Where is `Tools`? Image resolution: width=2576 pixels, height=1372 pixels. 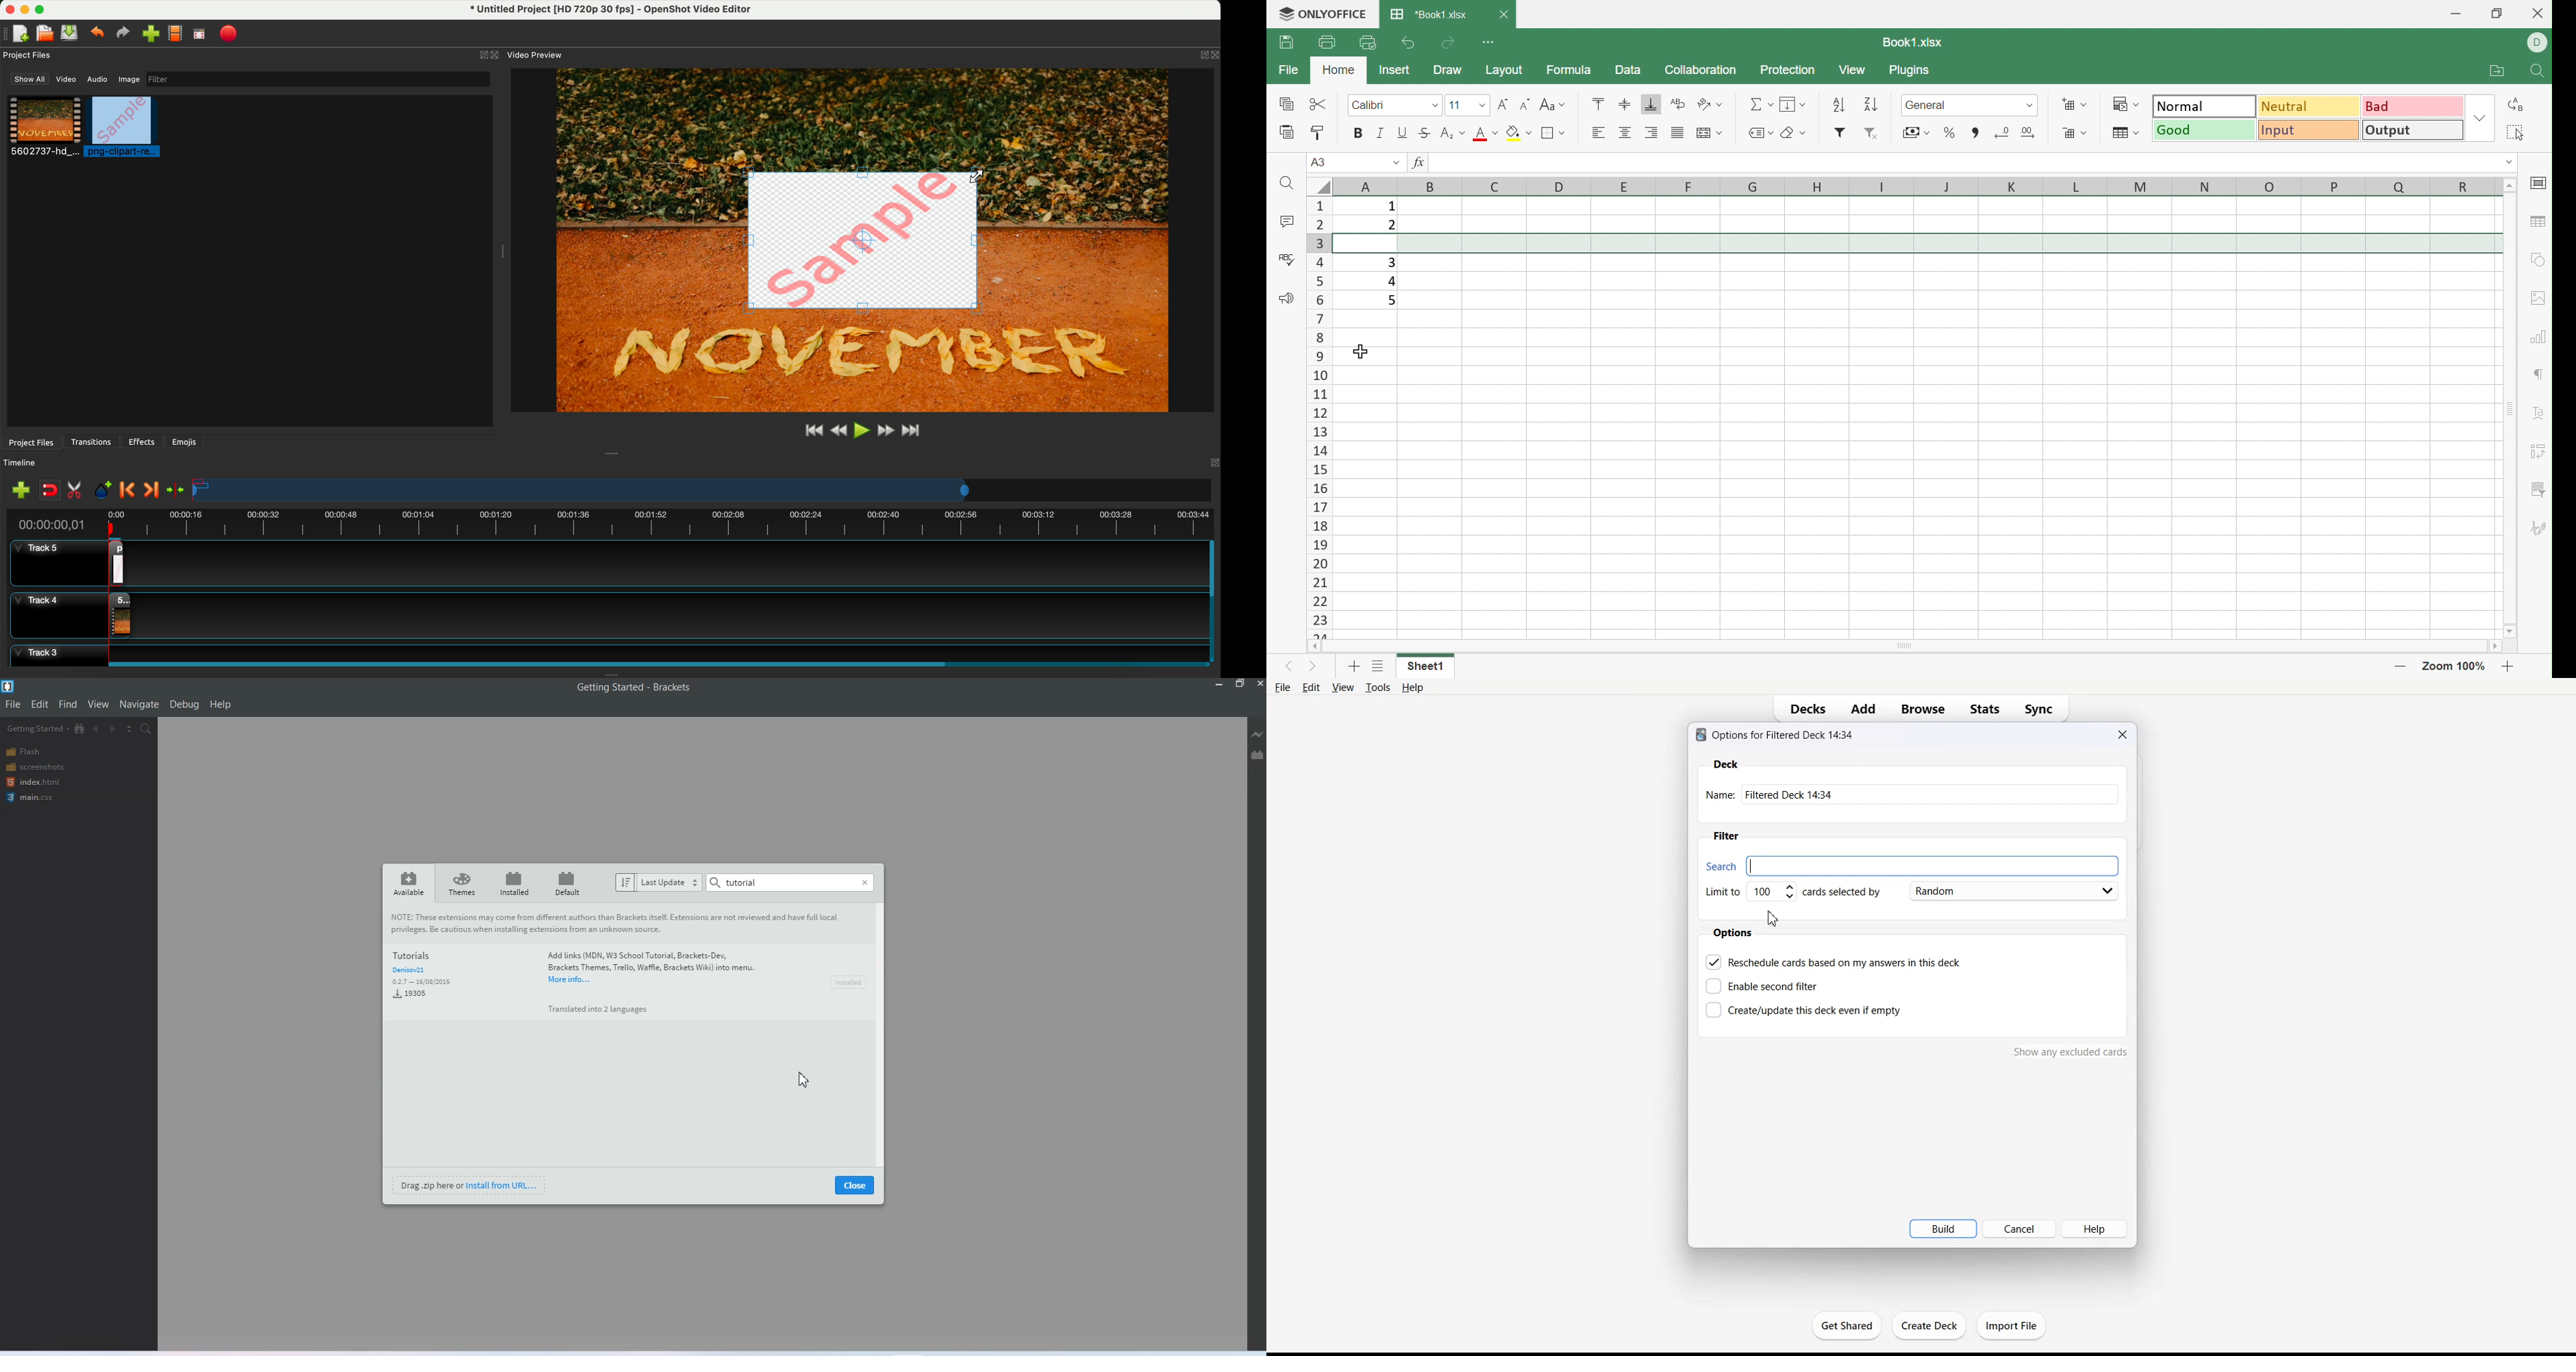 Tools is located at coordinates (1378, 687).